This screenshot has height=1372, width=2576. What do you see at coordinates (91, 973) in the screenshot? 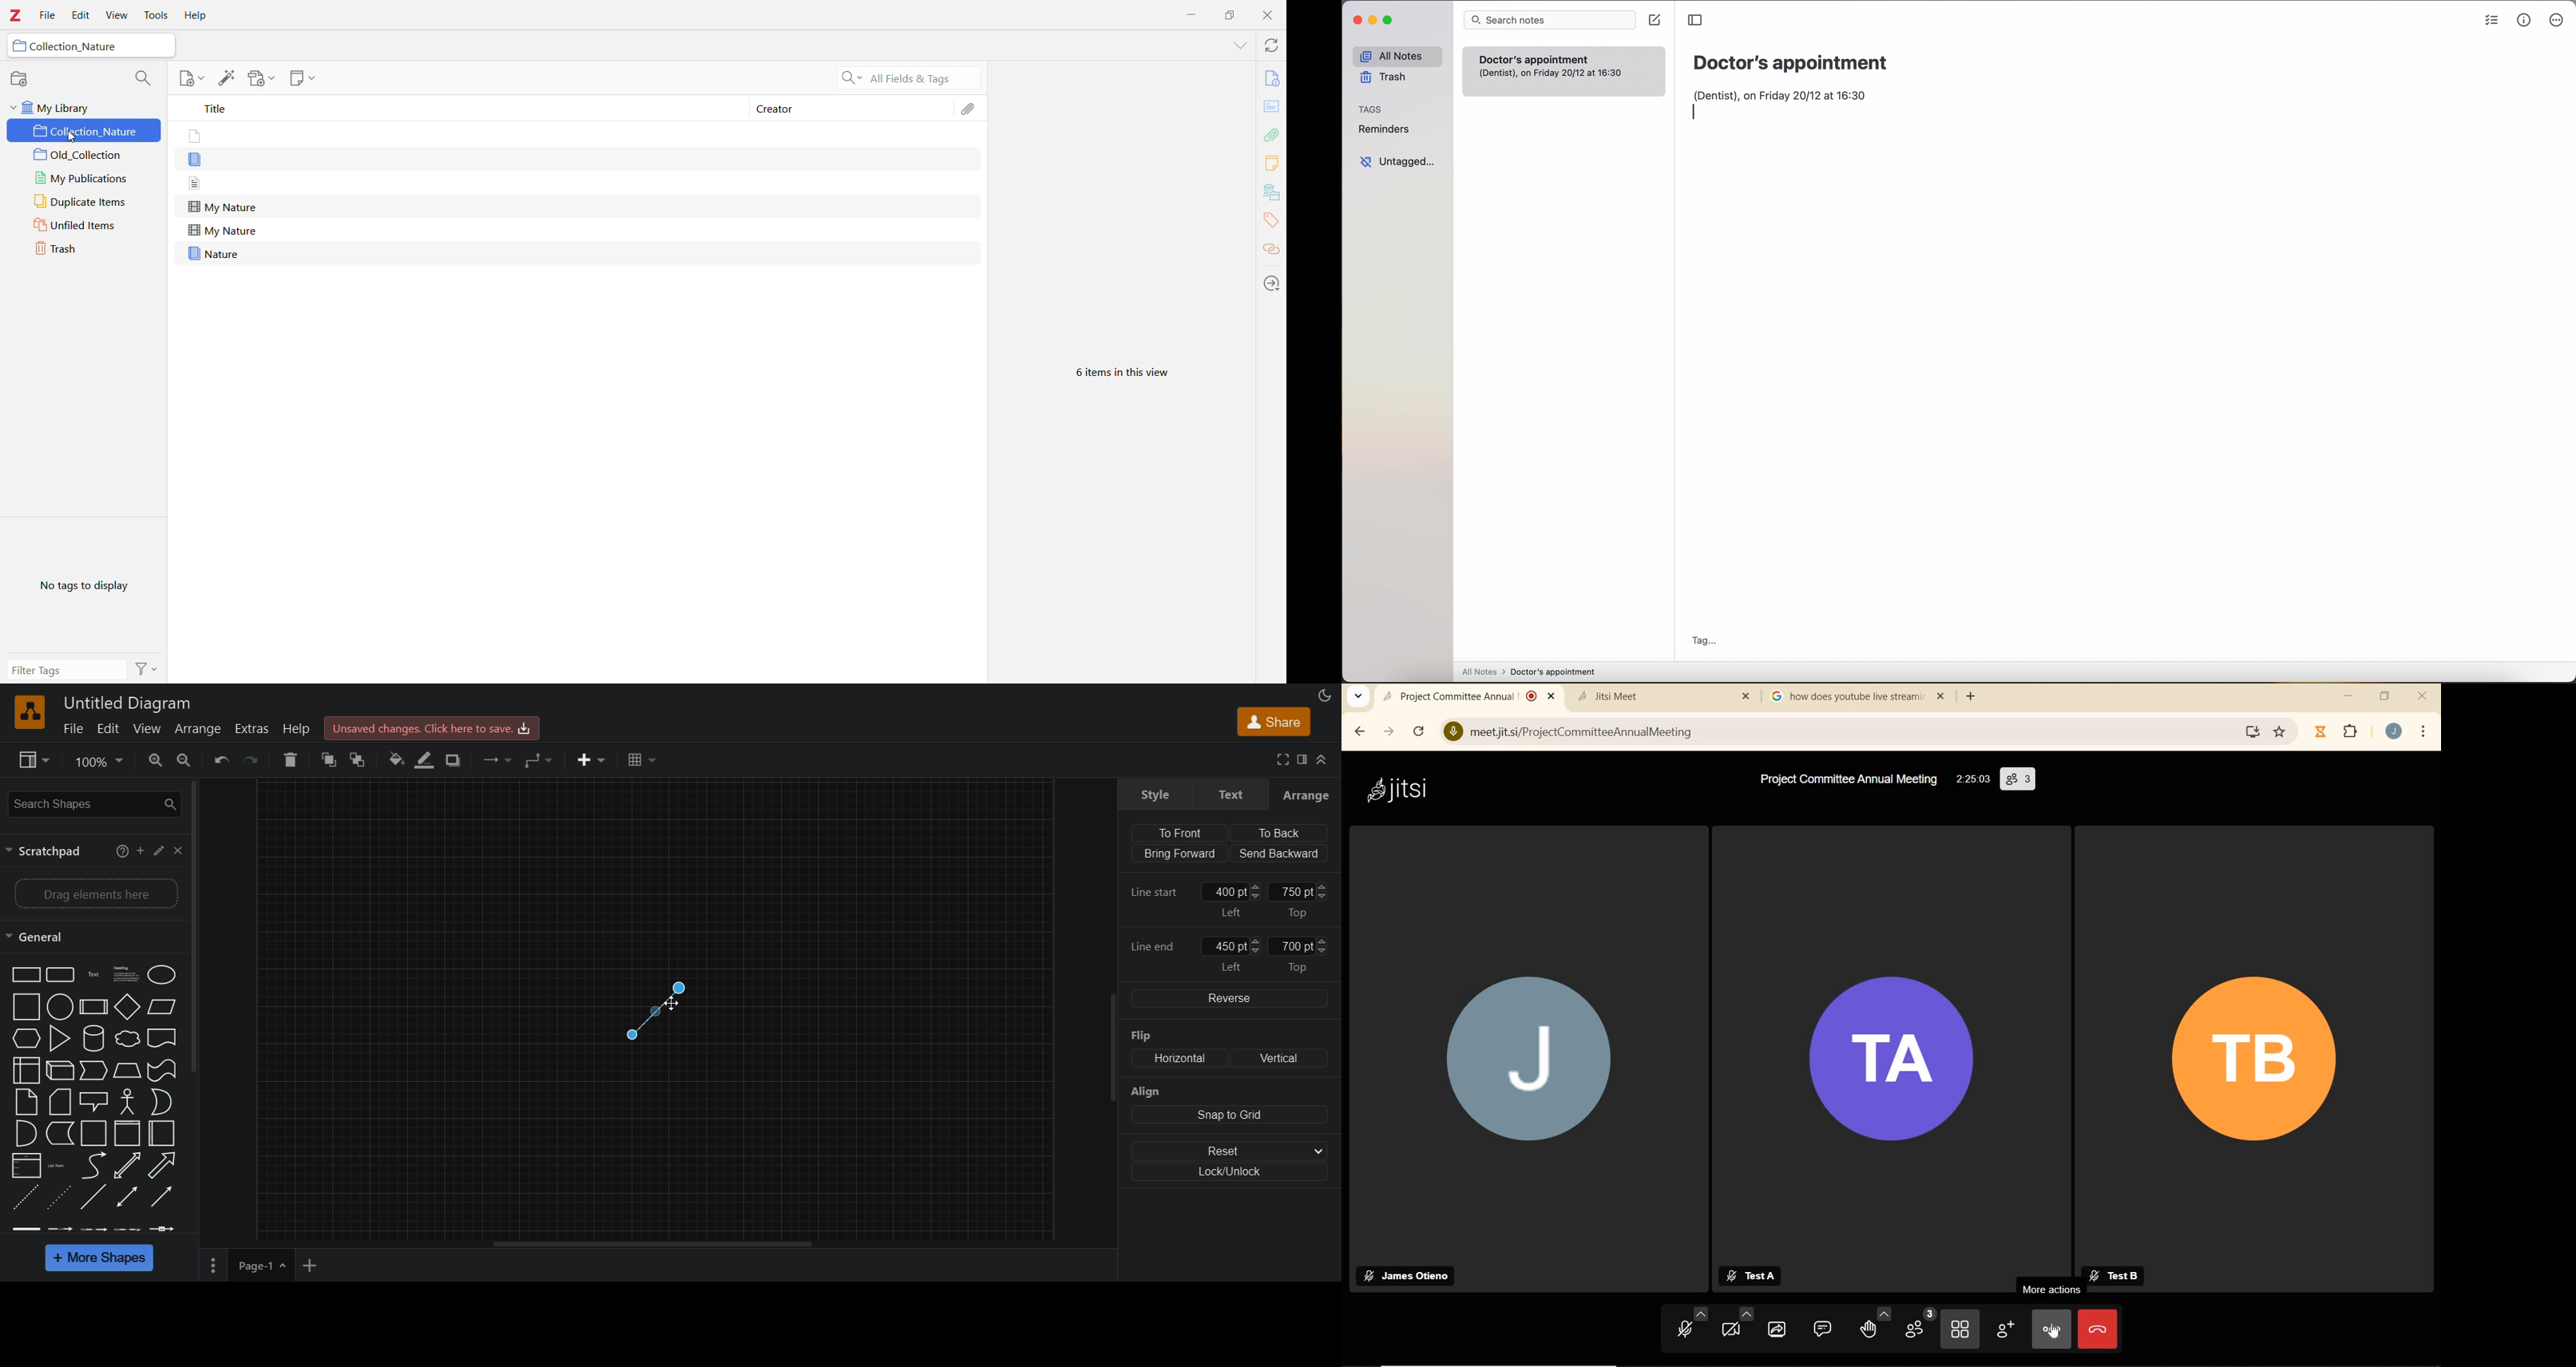
I see `Text` at bounding box center [91, 973].